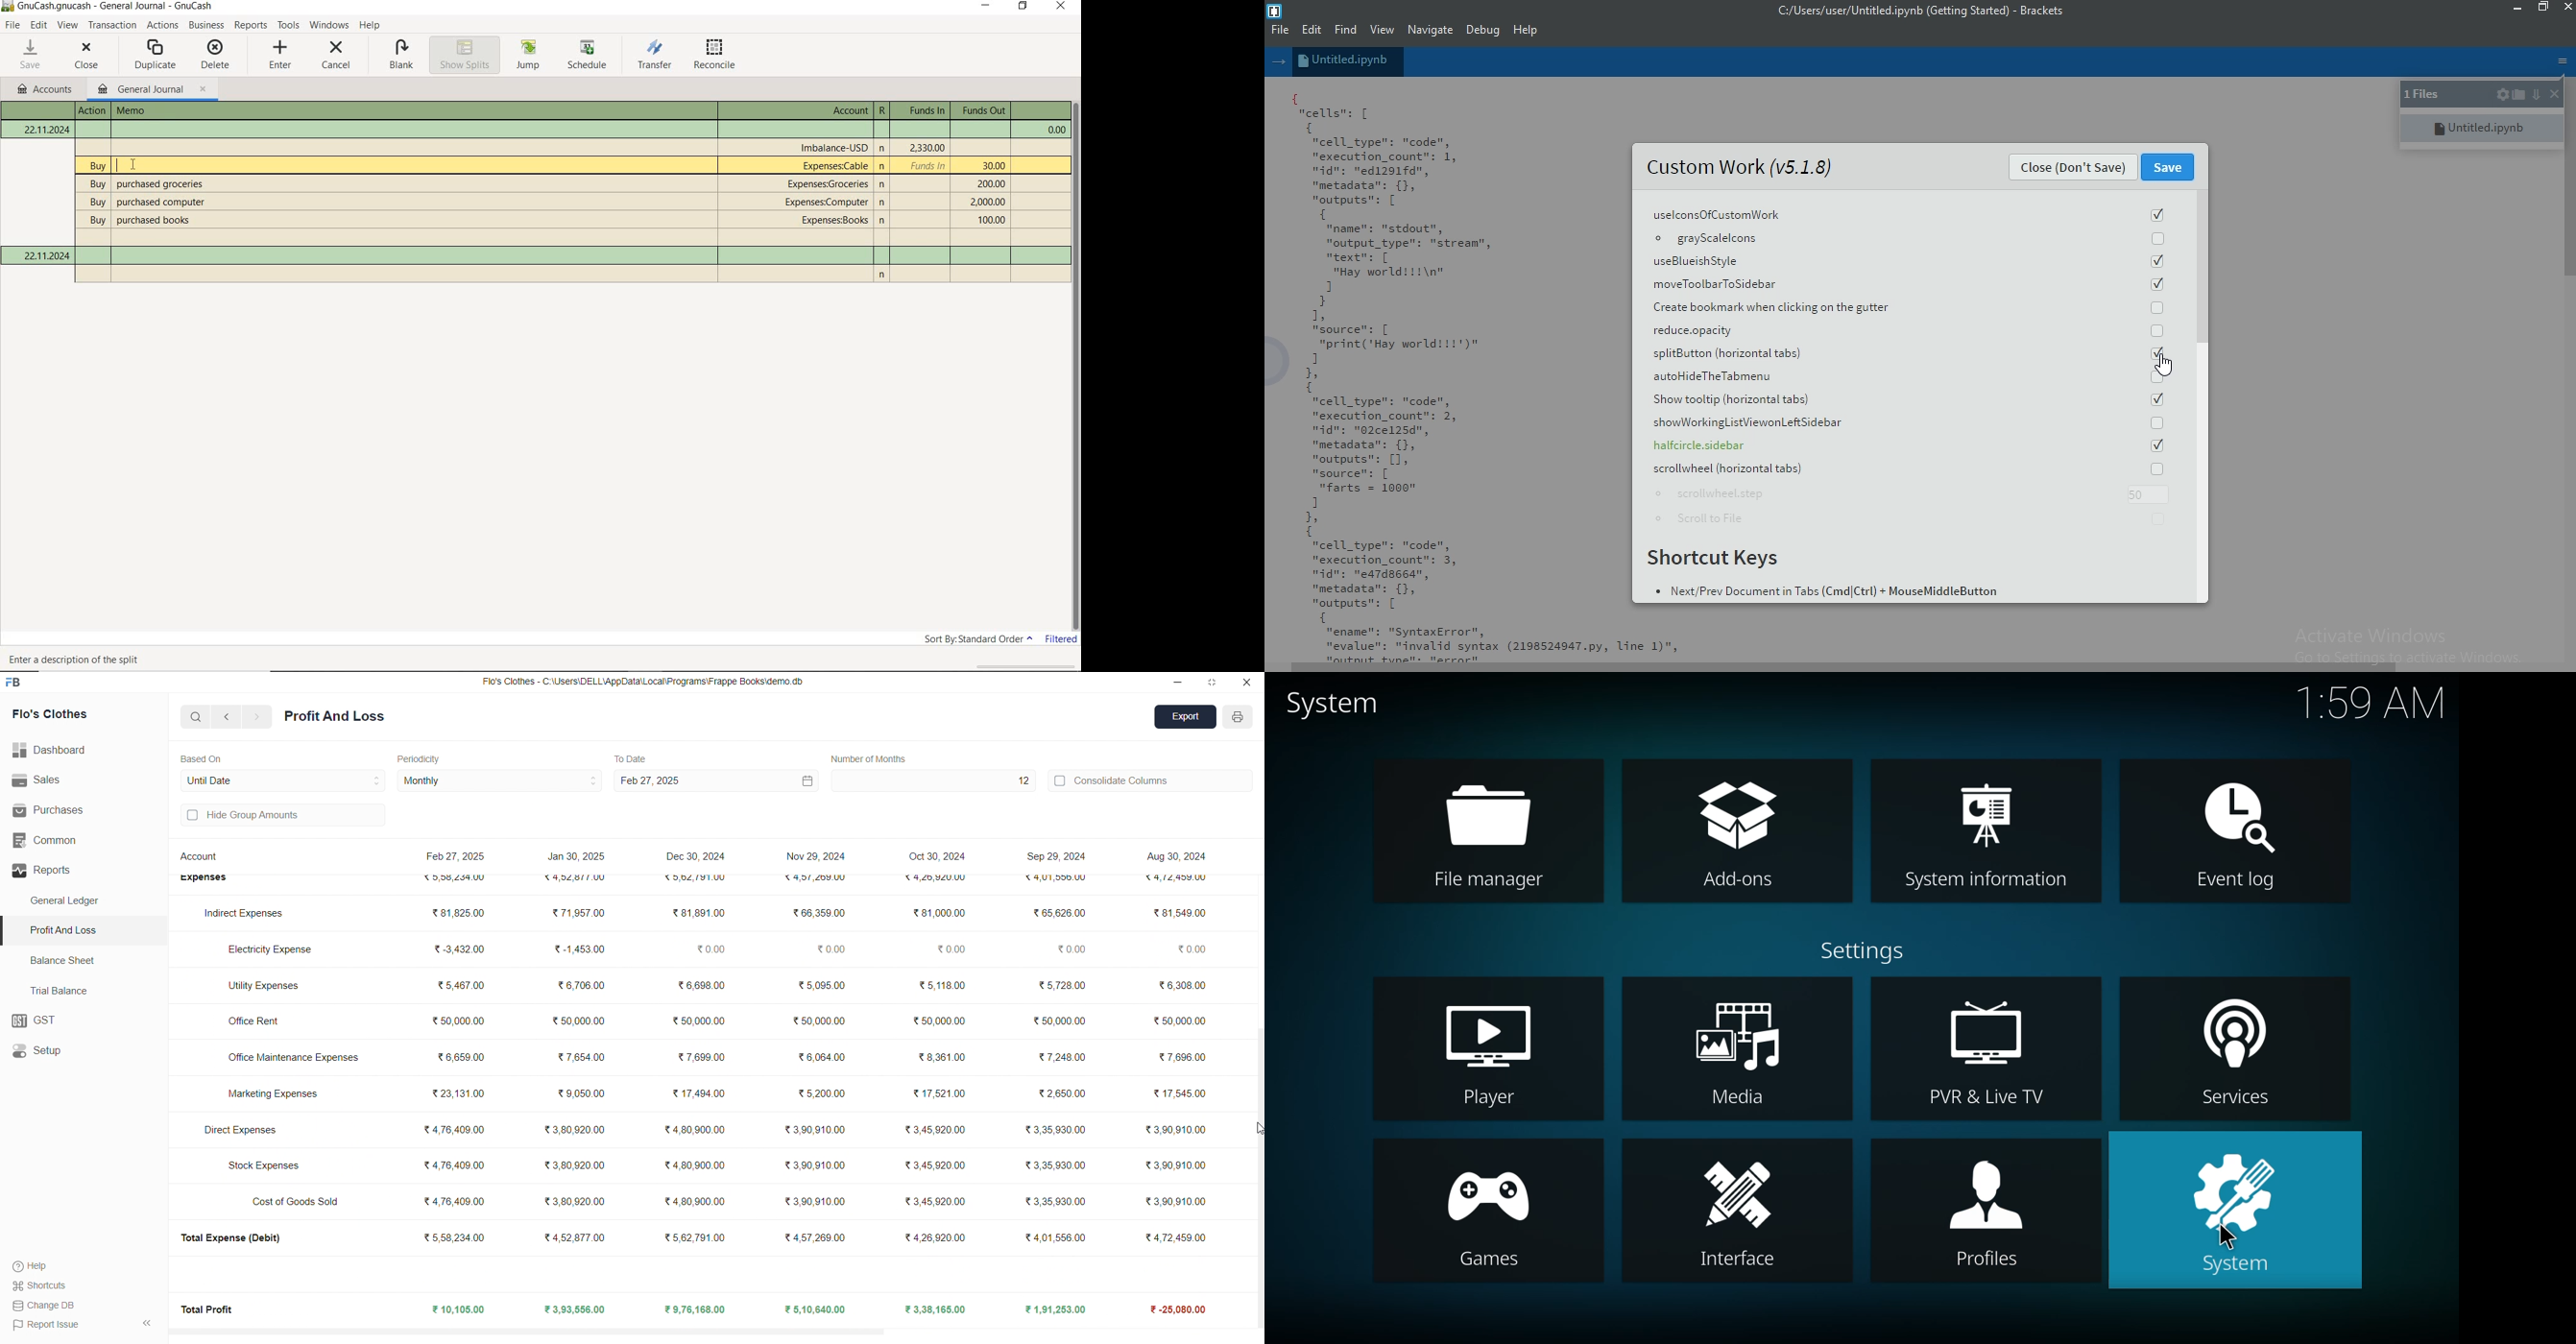  What do you see at coordinates (238, 1239) in the screenshot?
I see `Total Expense (Debit)` at bounding box center [238, 1239].